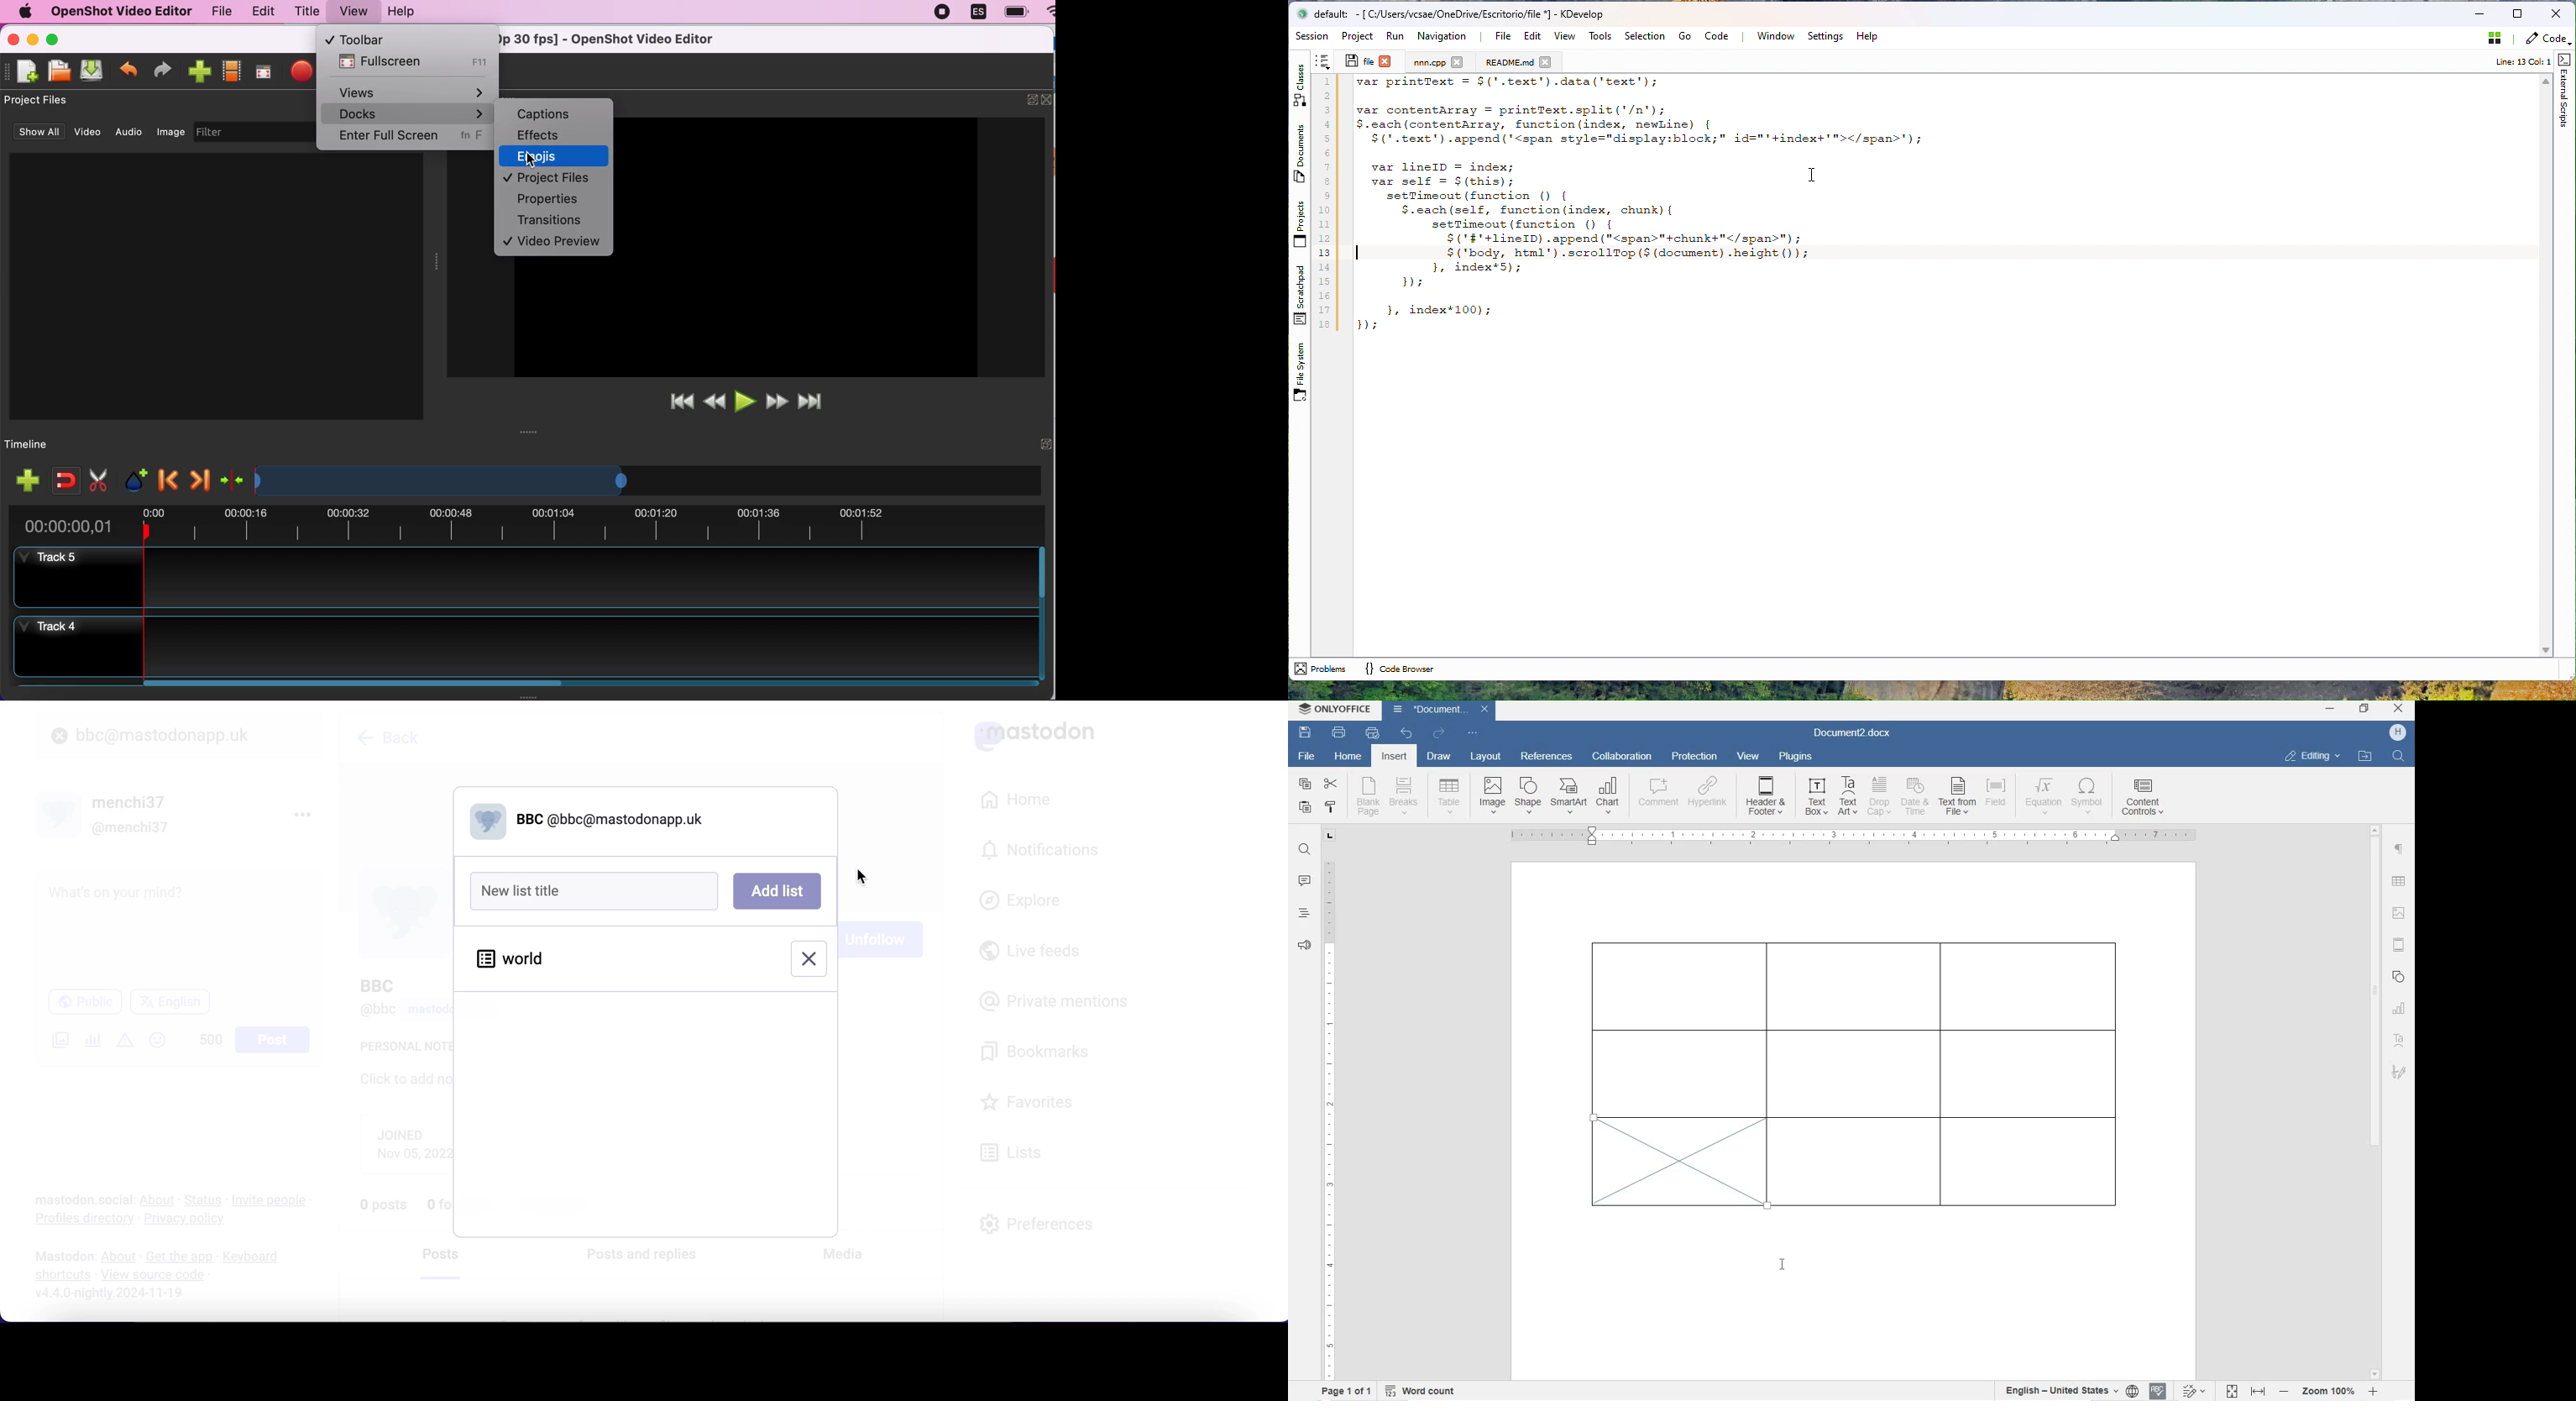 This screenshot has width=2576, height=1428. What do you see at coordinates (1373, 733) in the screenshot?
I see `quick print` at bounding box center [1373, 733].